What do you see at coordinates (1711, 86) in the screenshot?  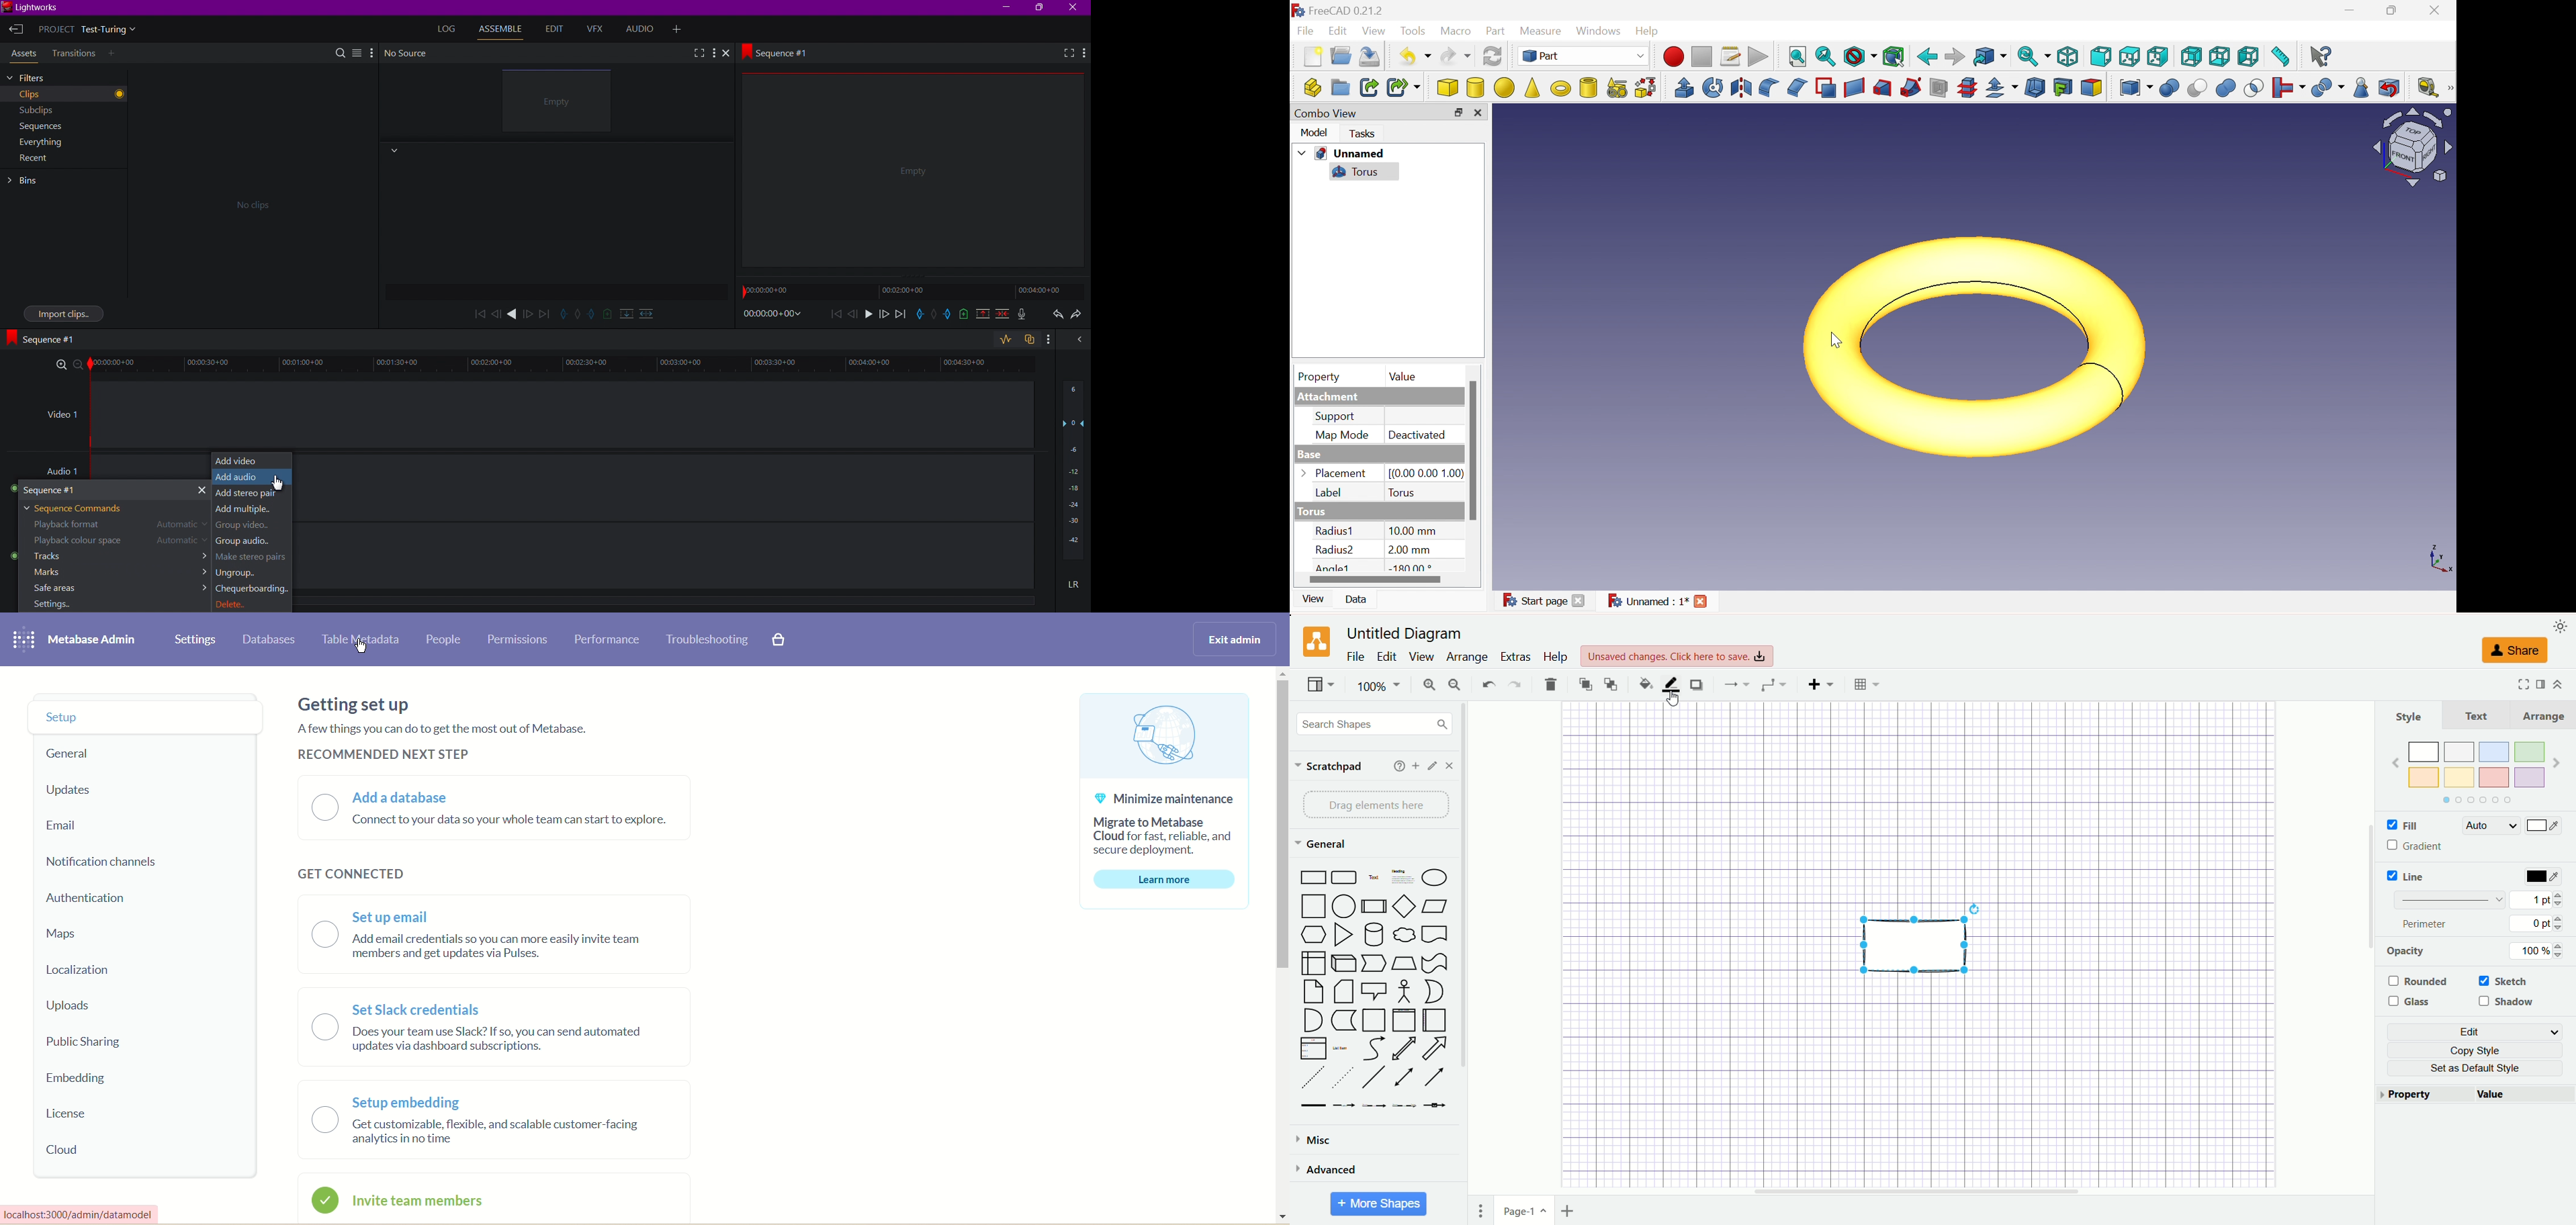 I see `Revolve` at bounding box center [1711, 86].